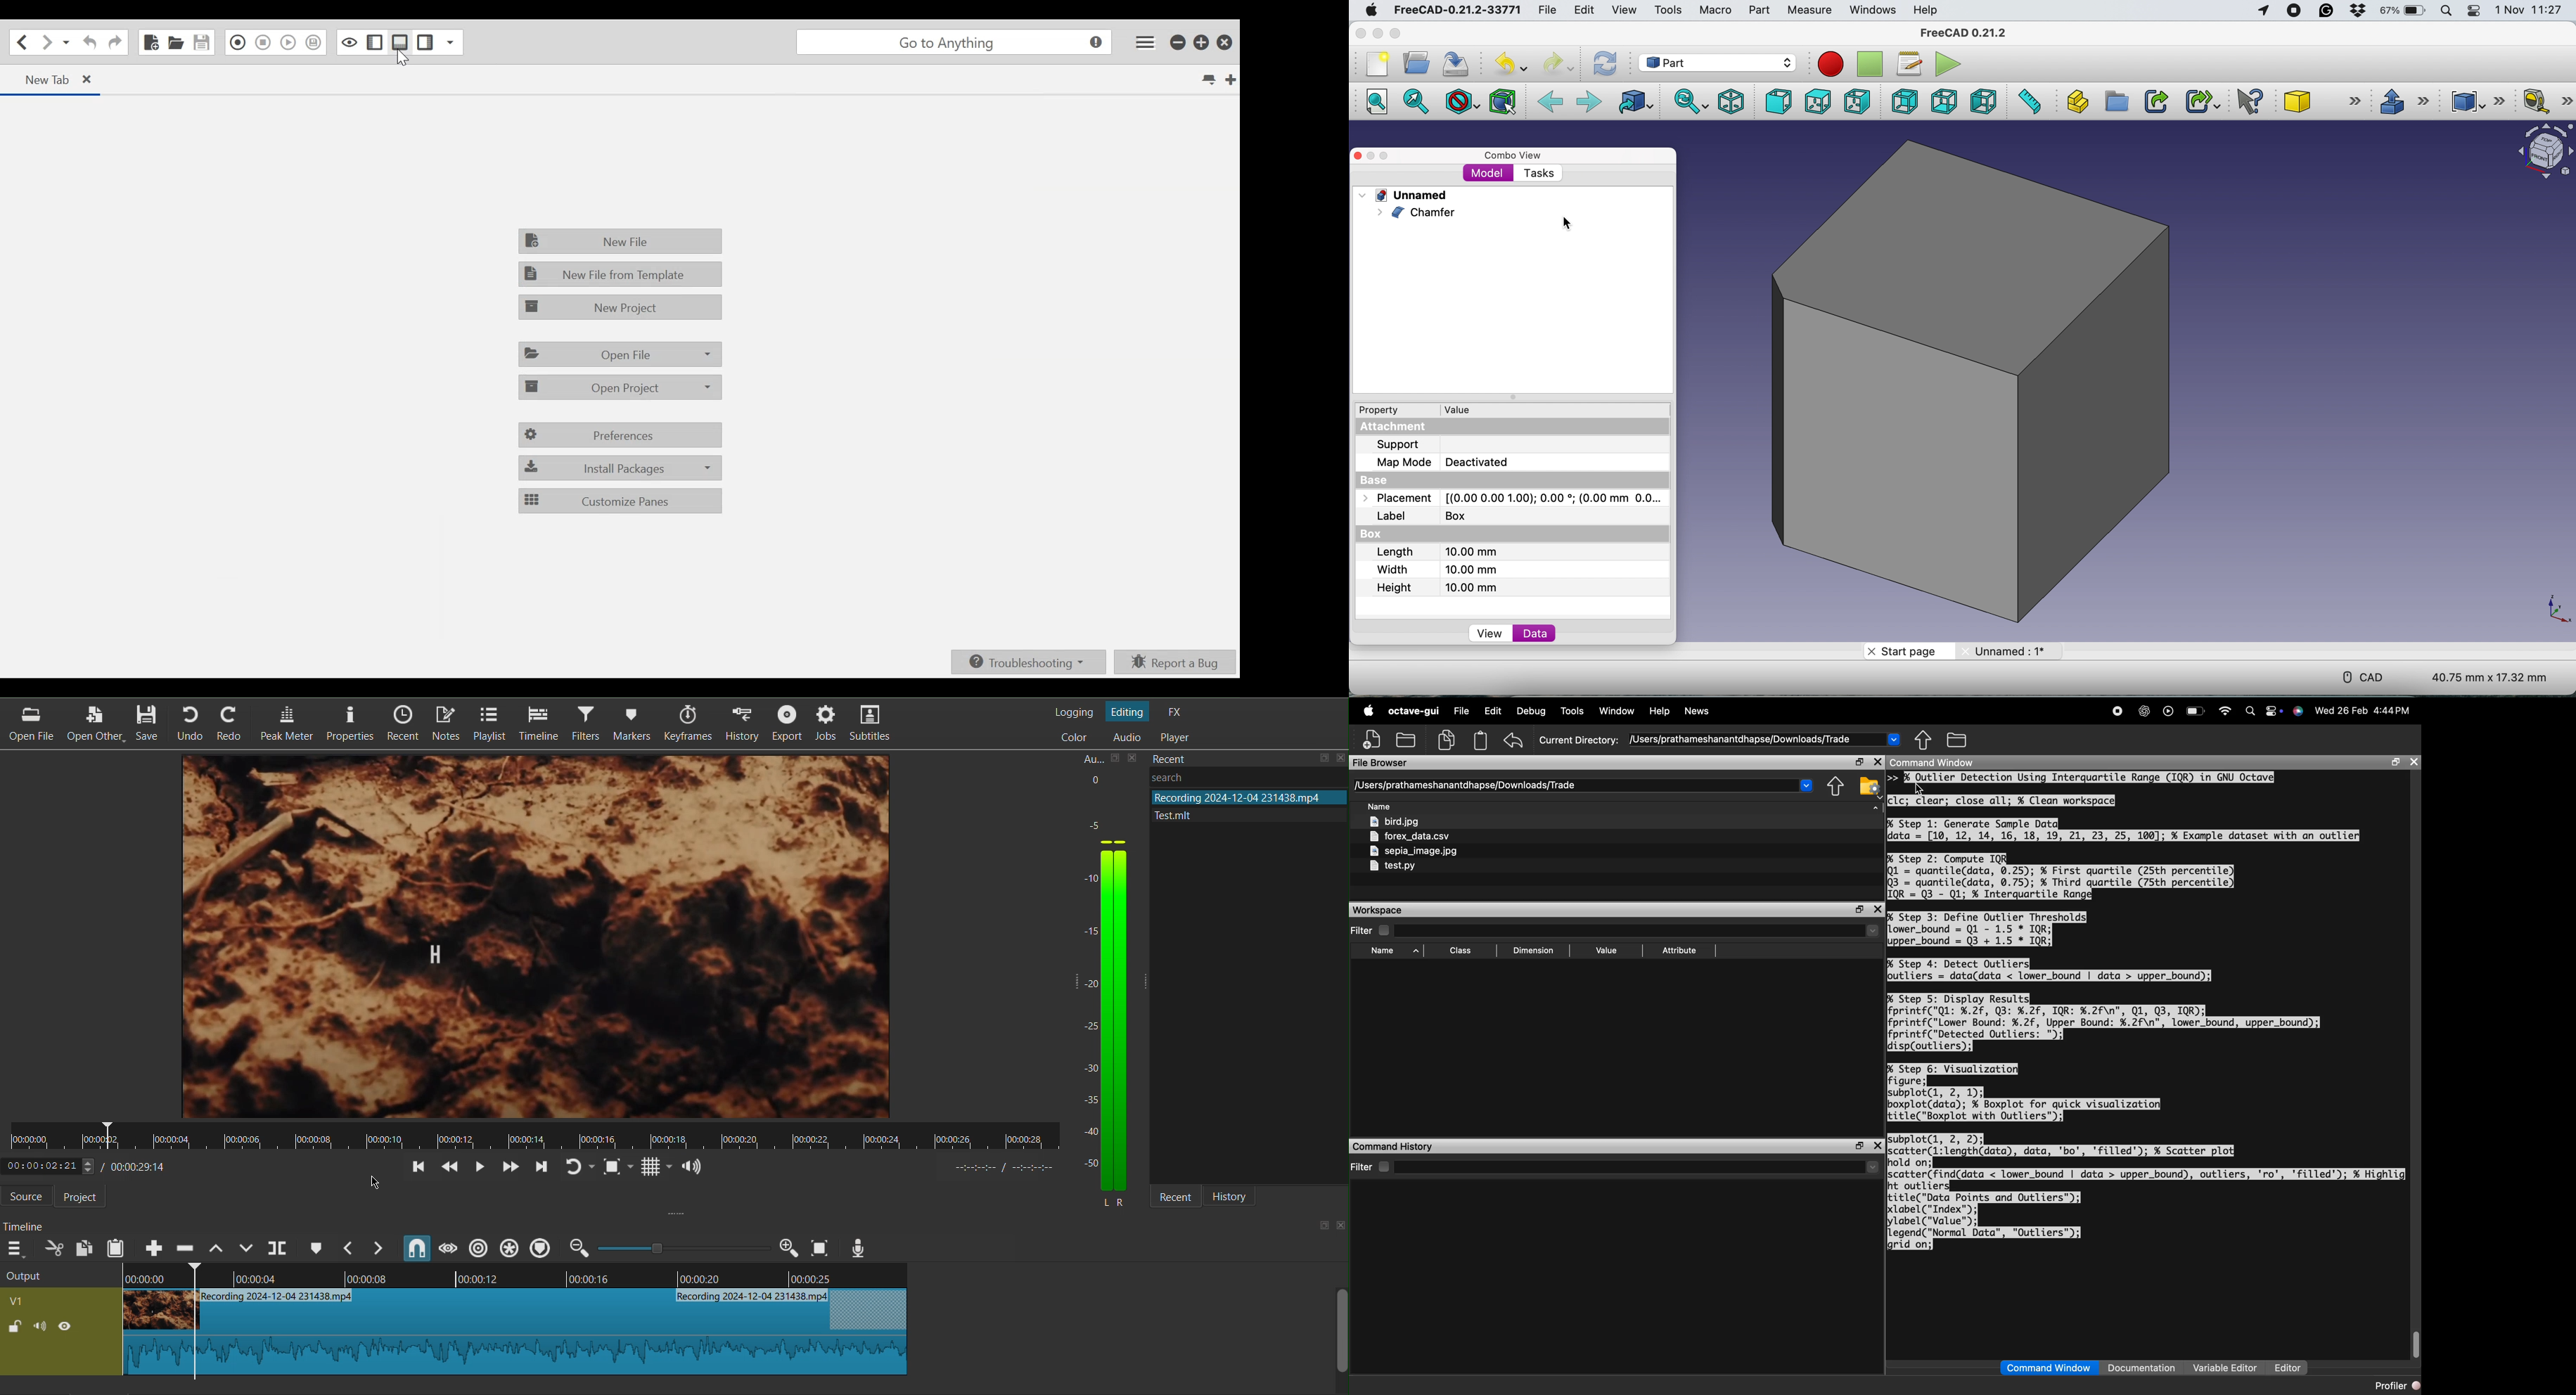  What do you see at coordinates (692, 1168) in the screenshot?
I see `Show the volume control` at bounding box center [692, 1168].